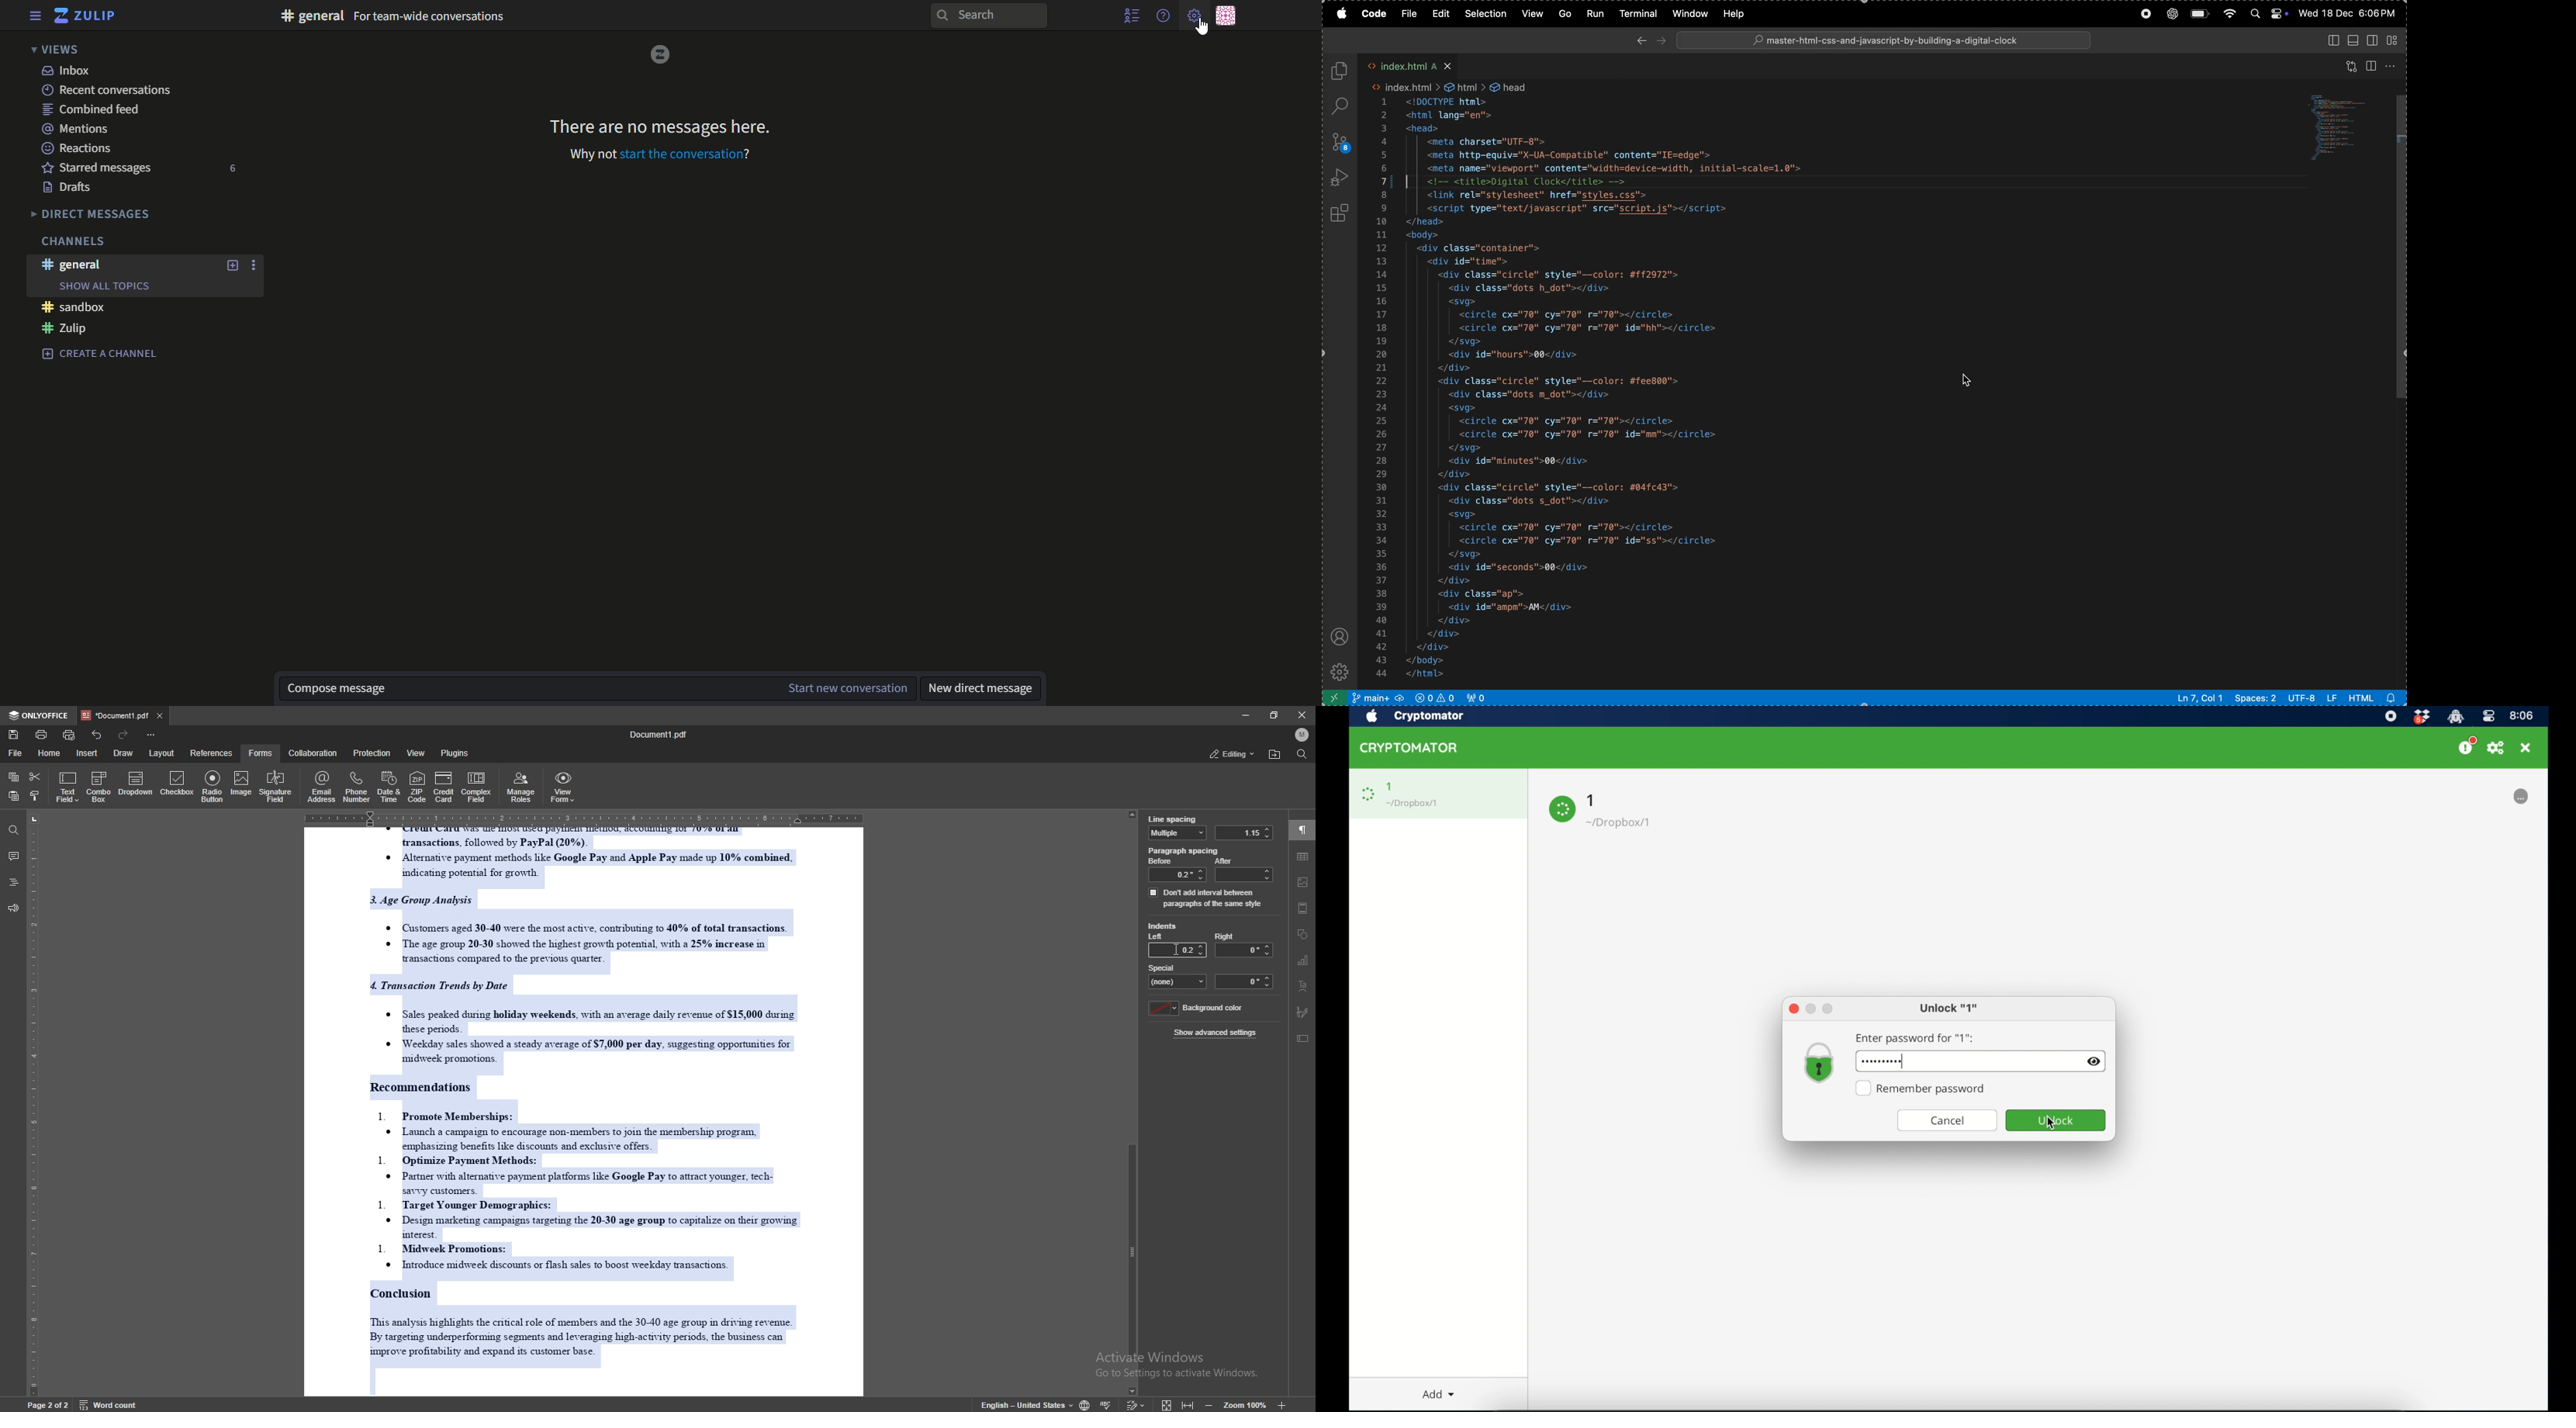 The height and width of the screenshot is (1428, 2576). What do you see at coordinates (100, 353) in the screenshot?
I see `Create a channel` at bounding box center [100, 353].